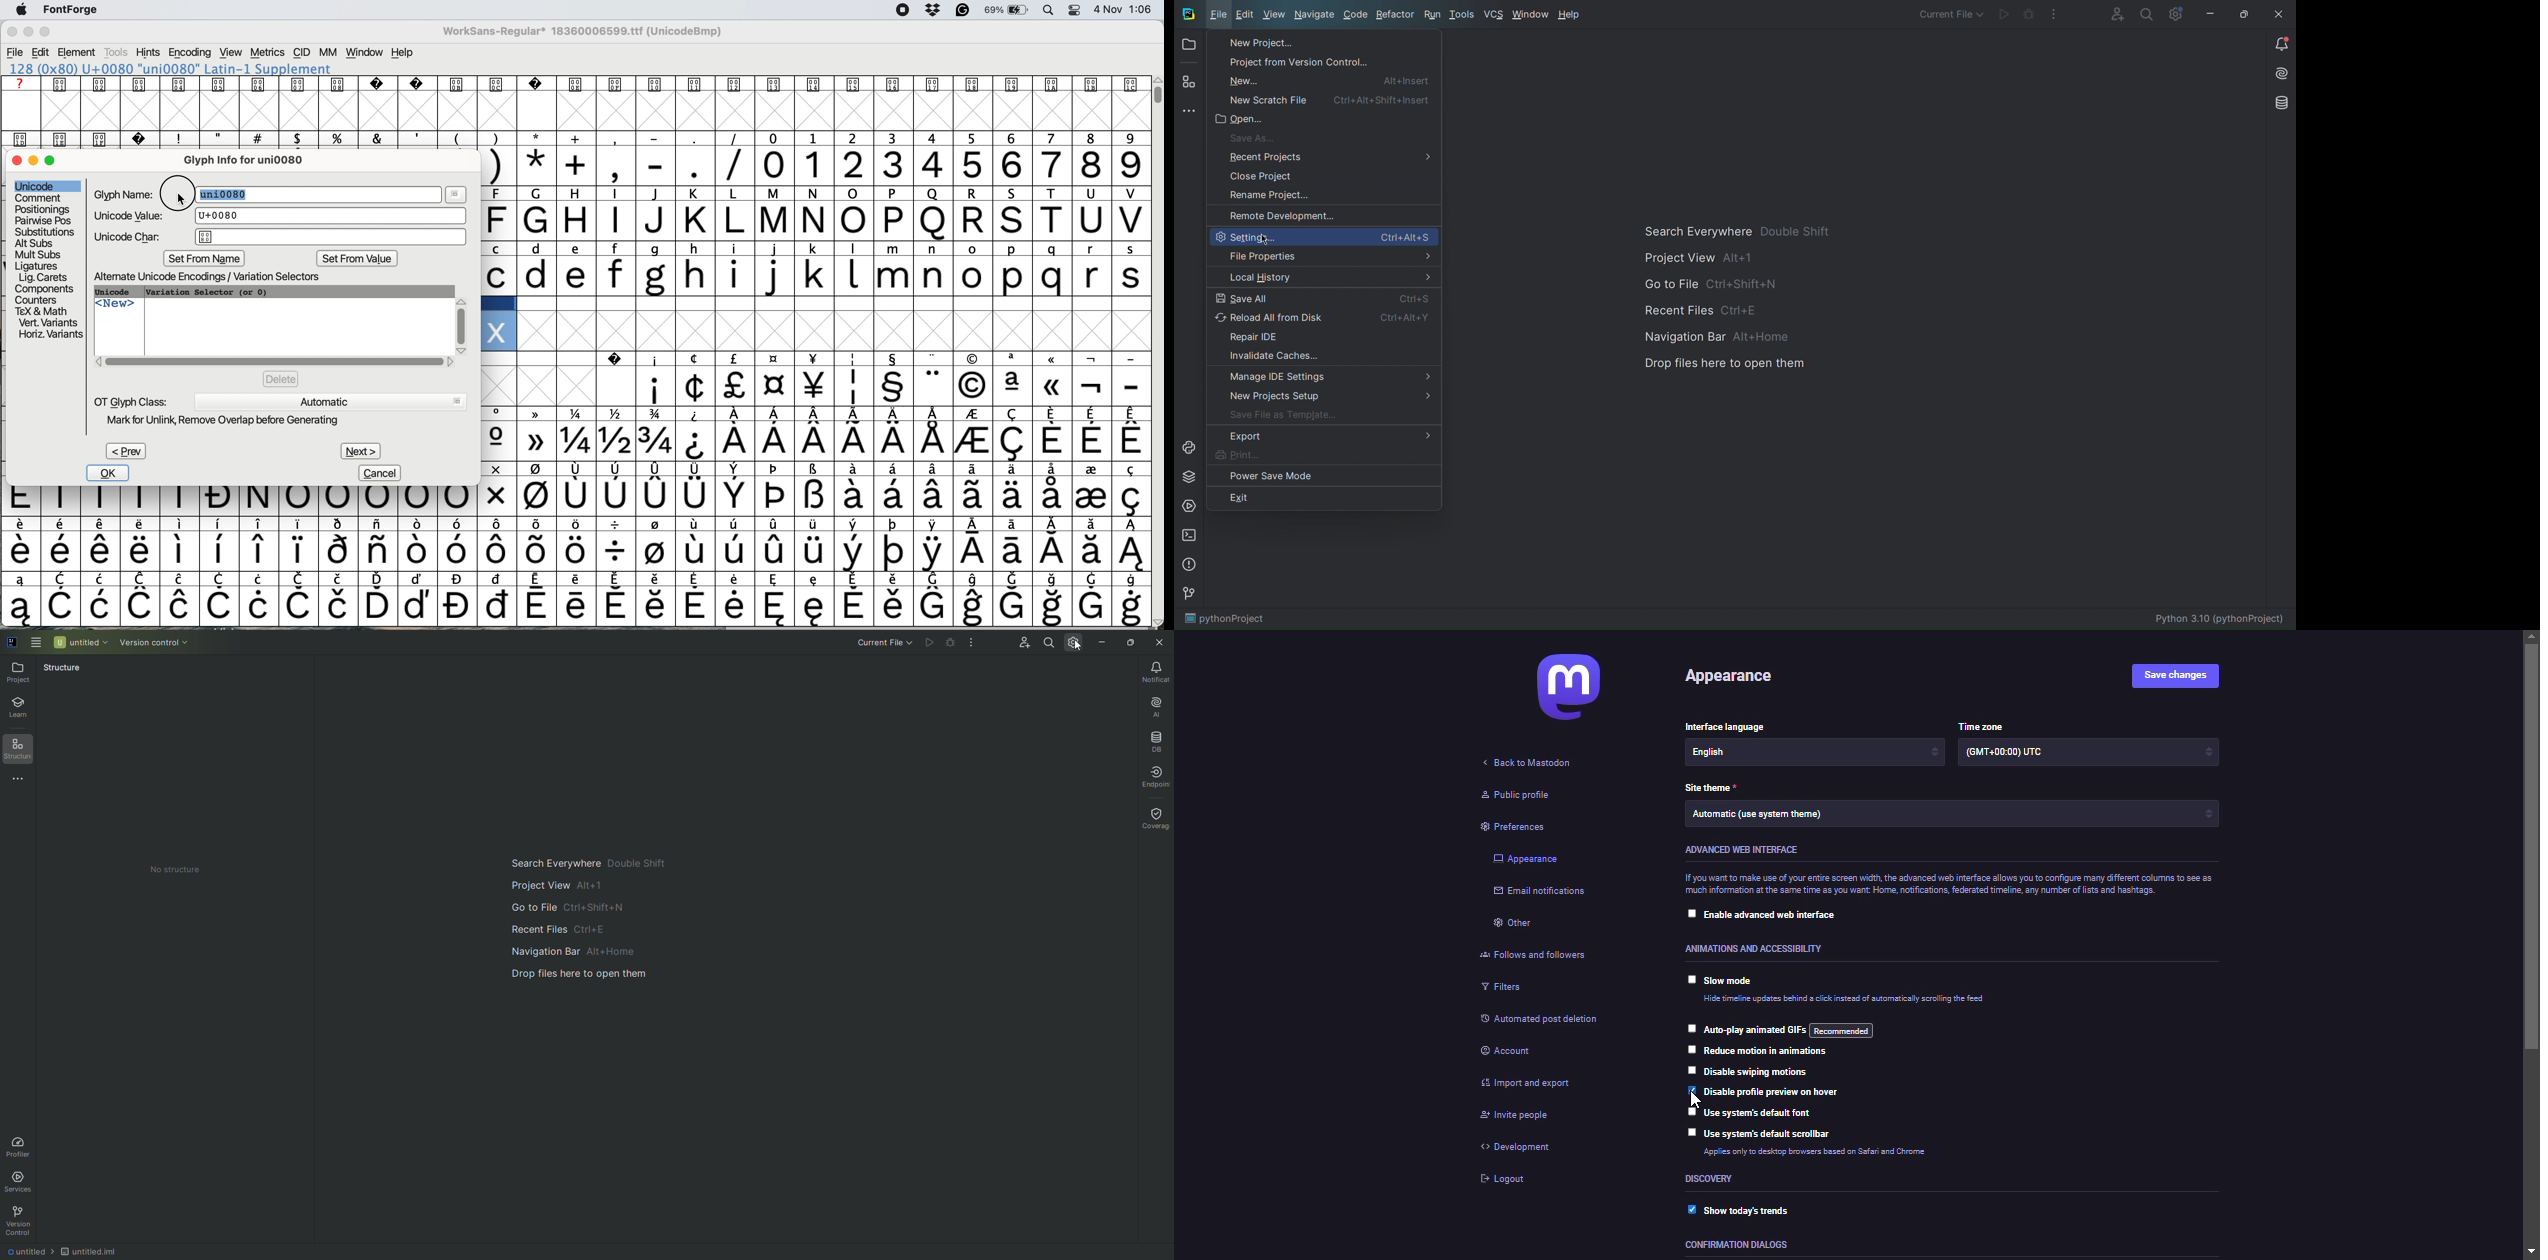  I want to click on tools, so click(117, 52).